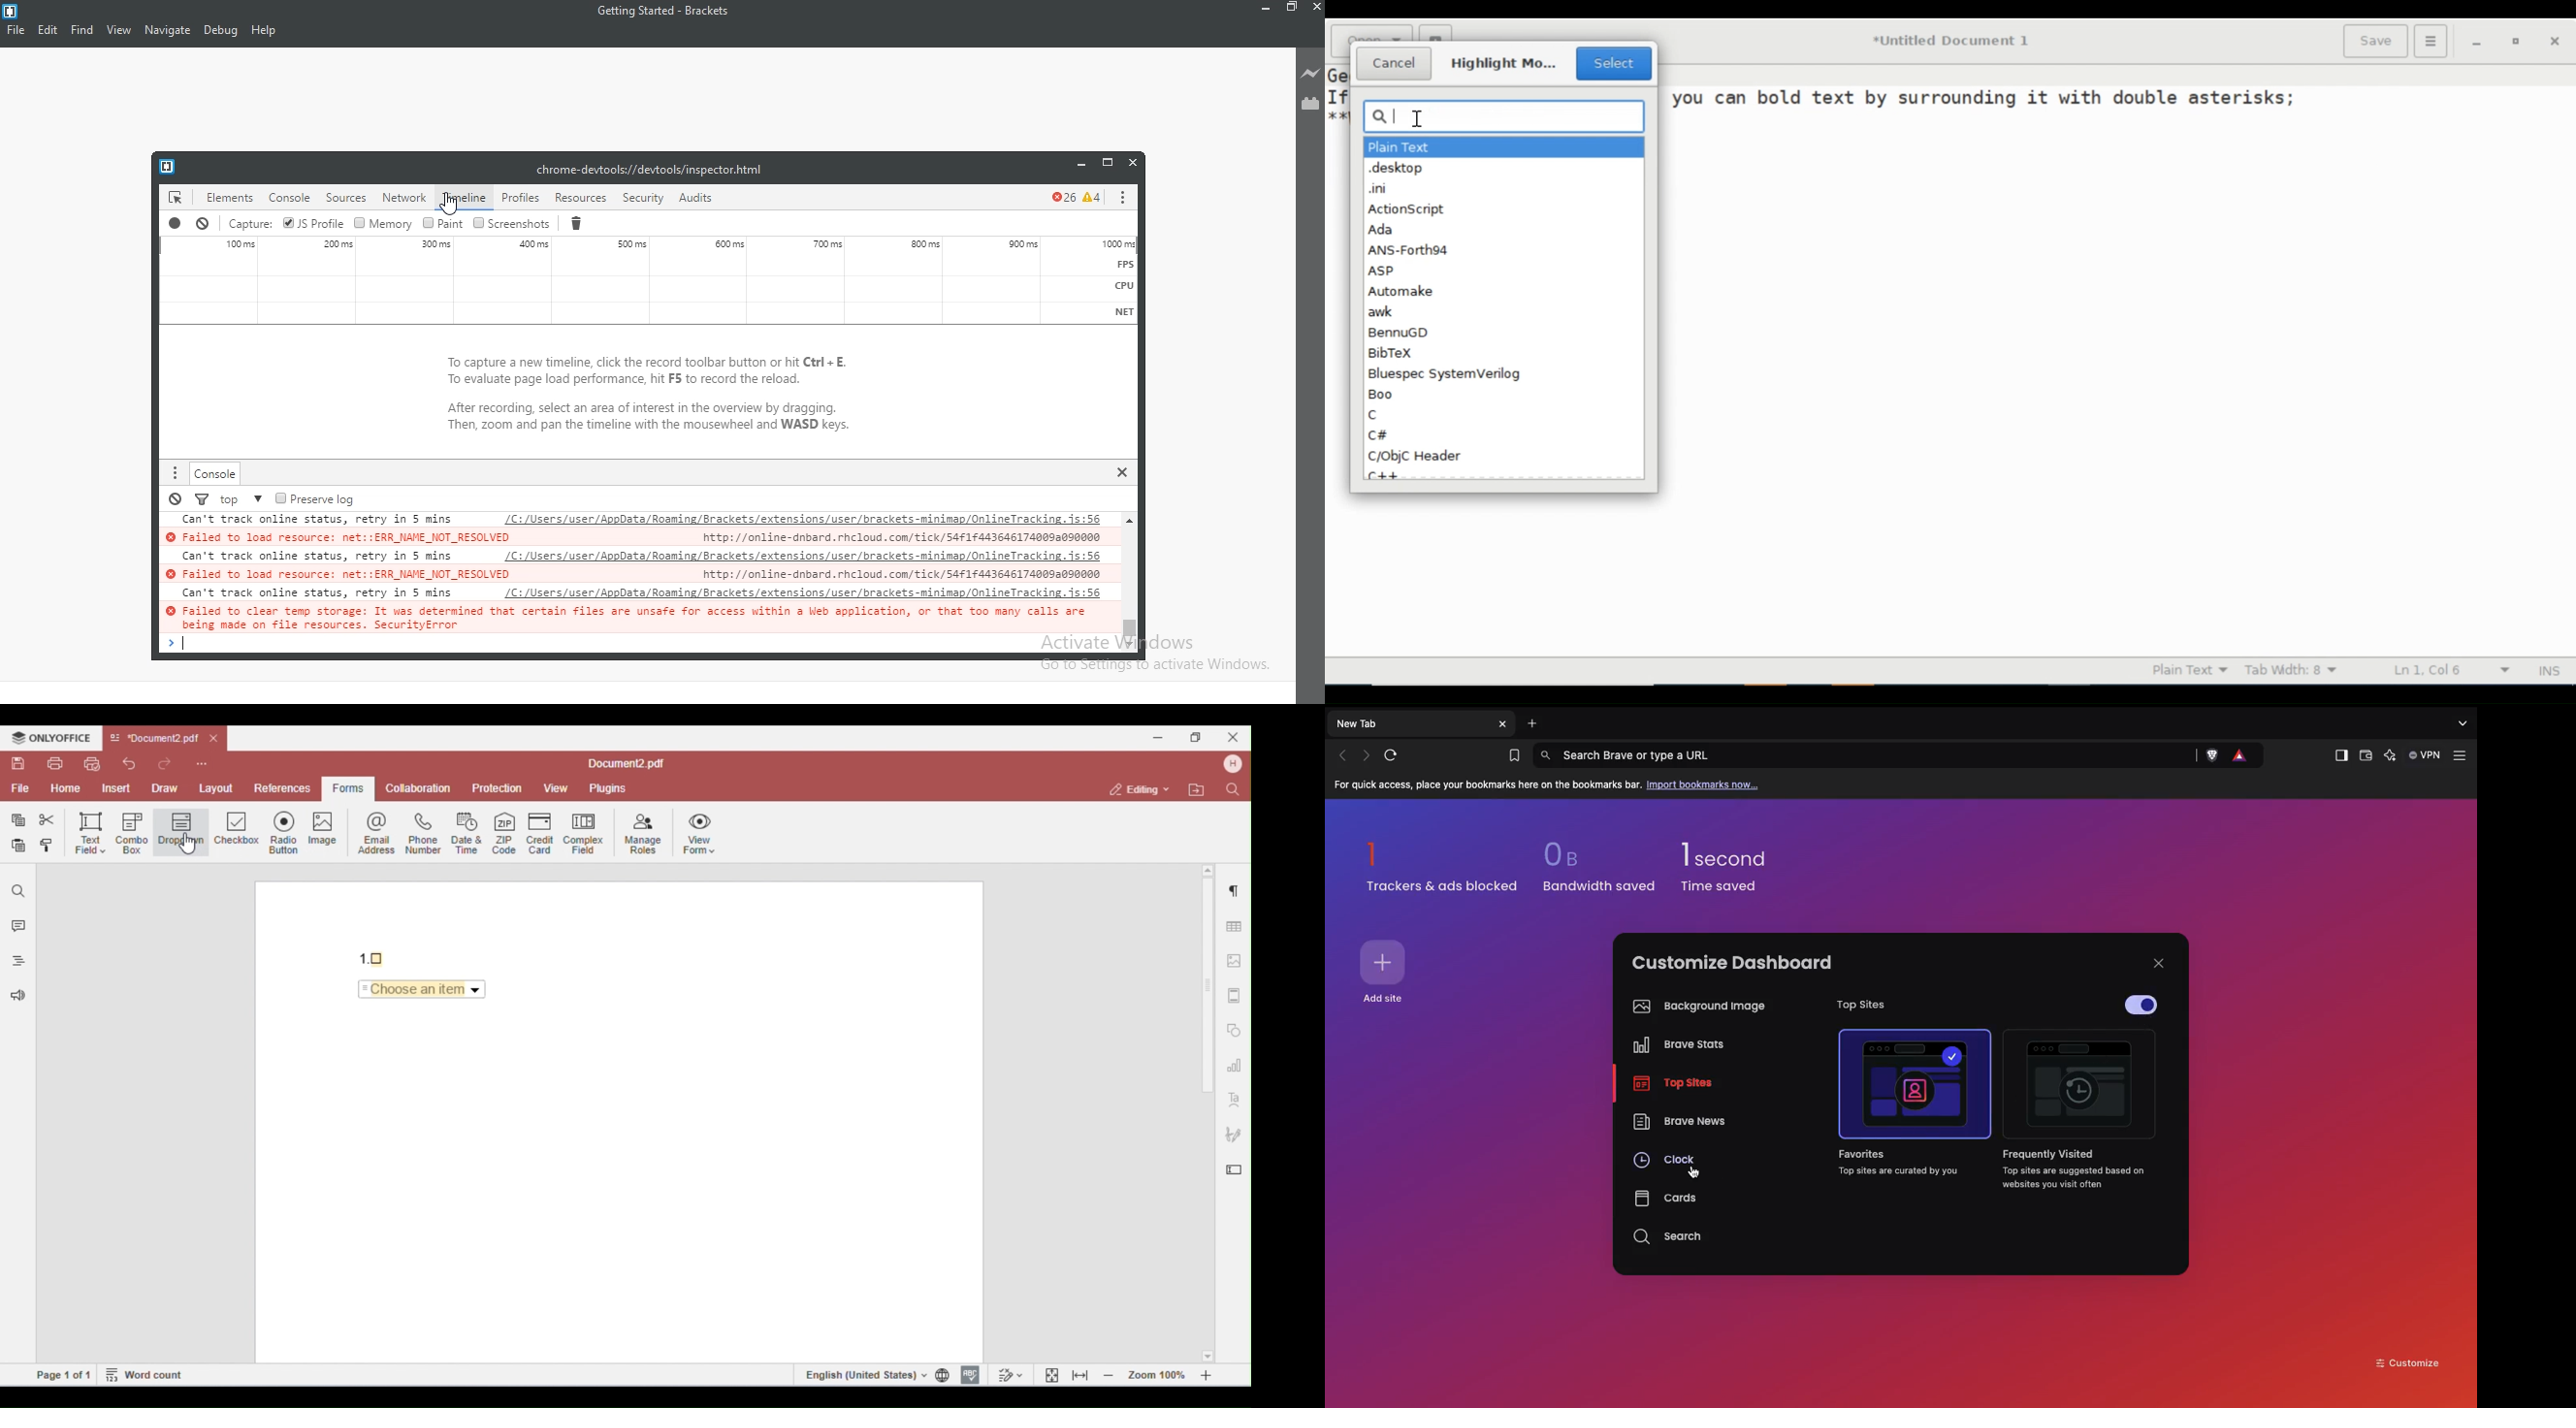 Image resolution: width=2576 pixels, height=1428 pixels. What do you see at coordinates (175, 497) in the screenshot?
I see `Pause` at bounding box center [175, 497].